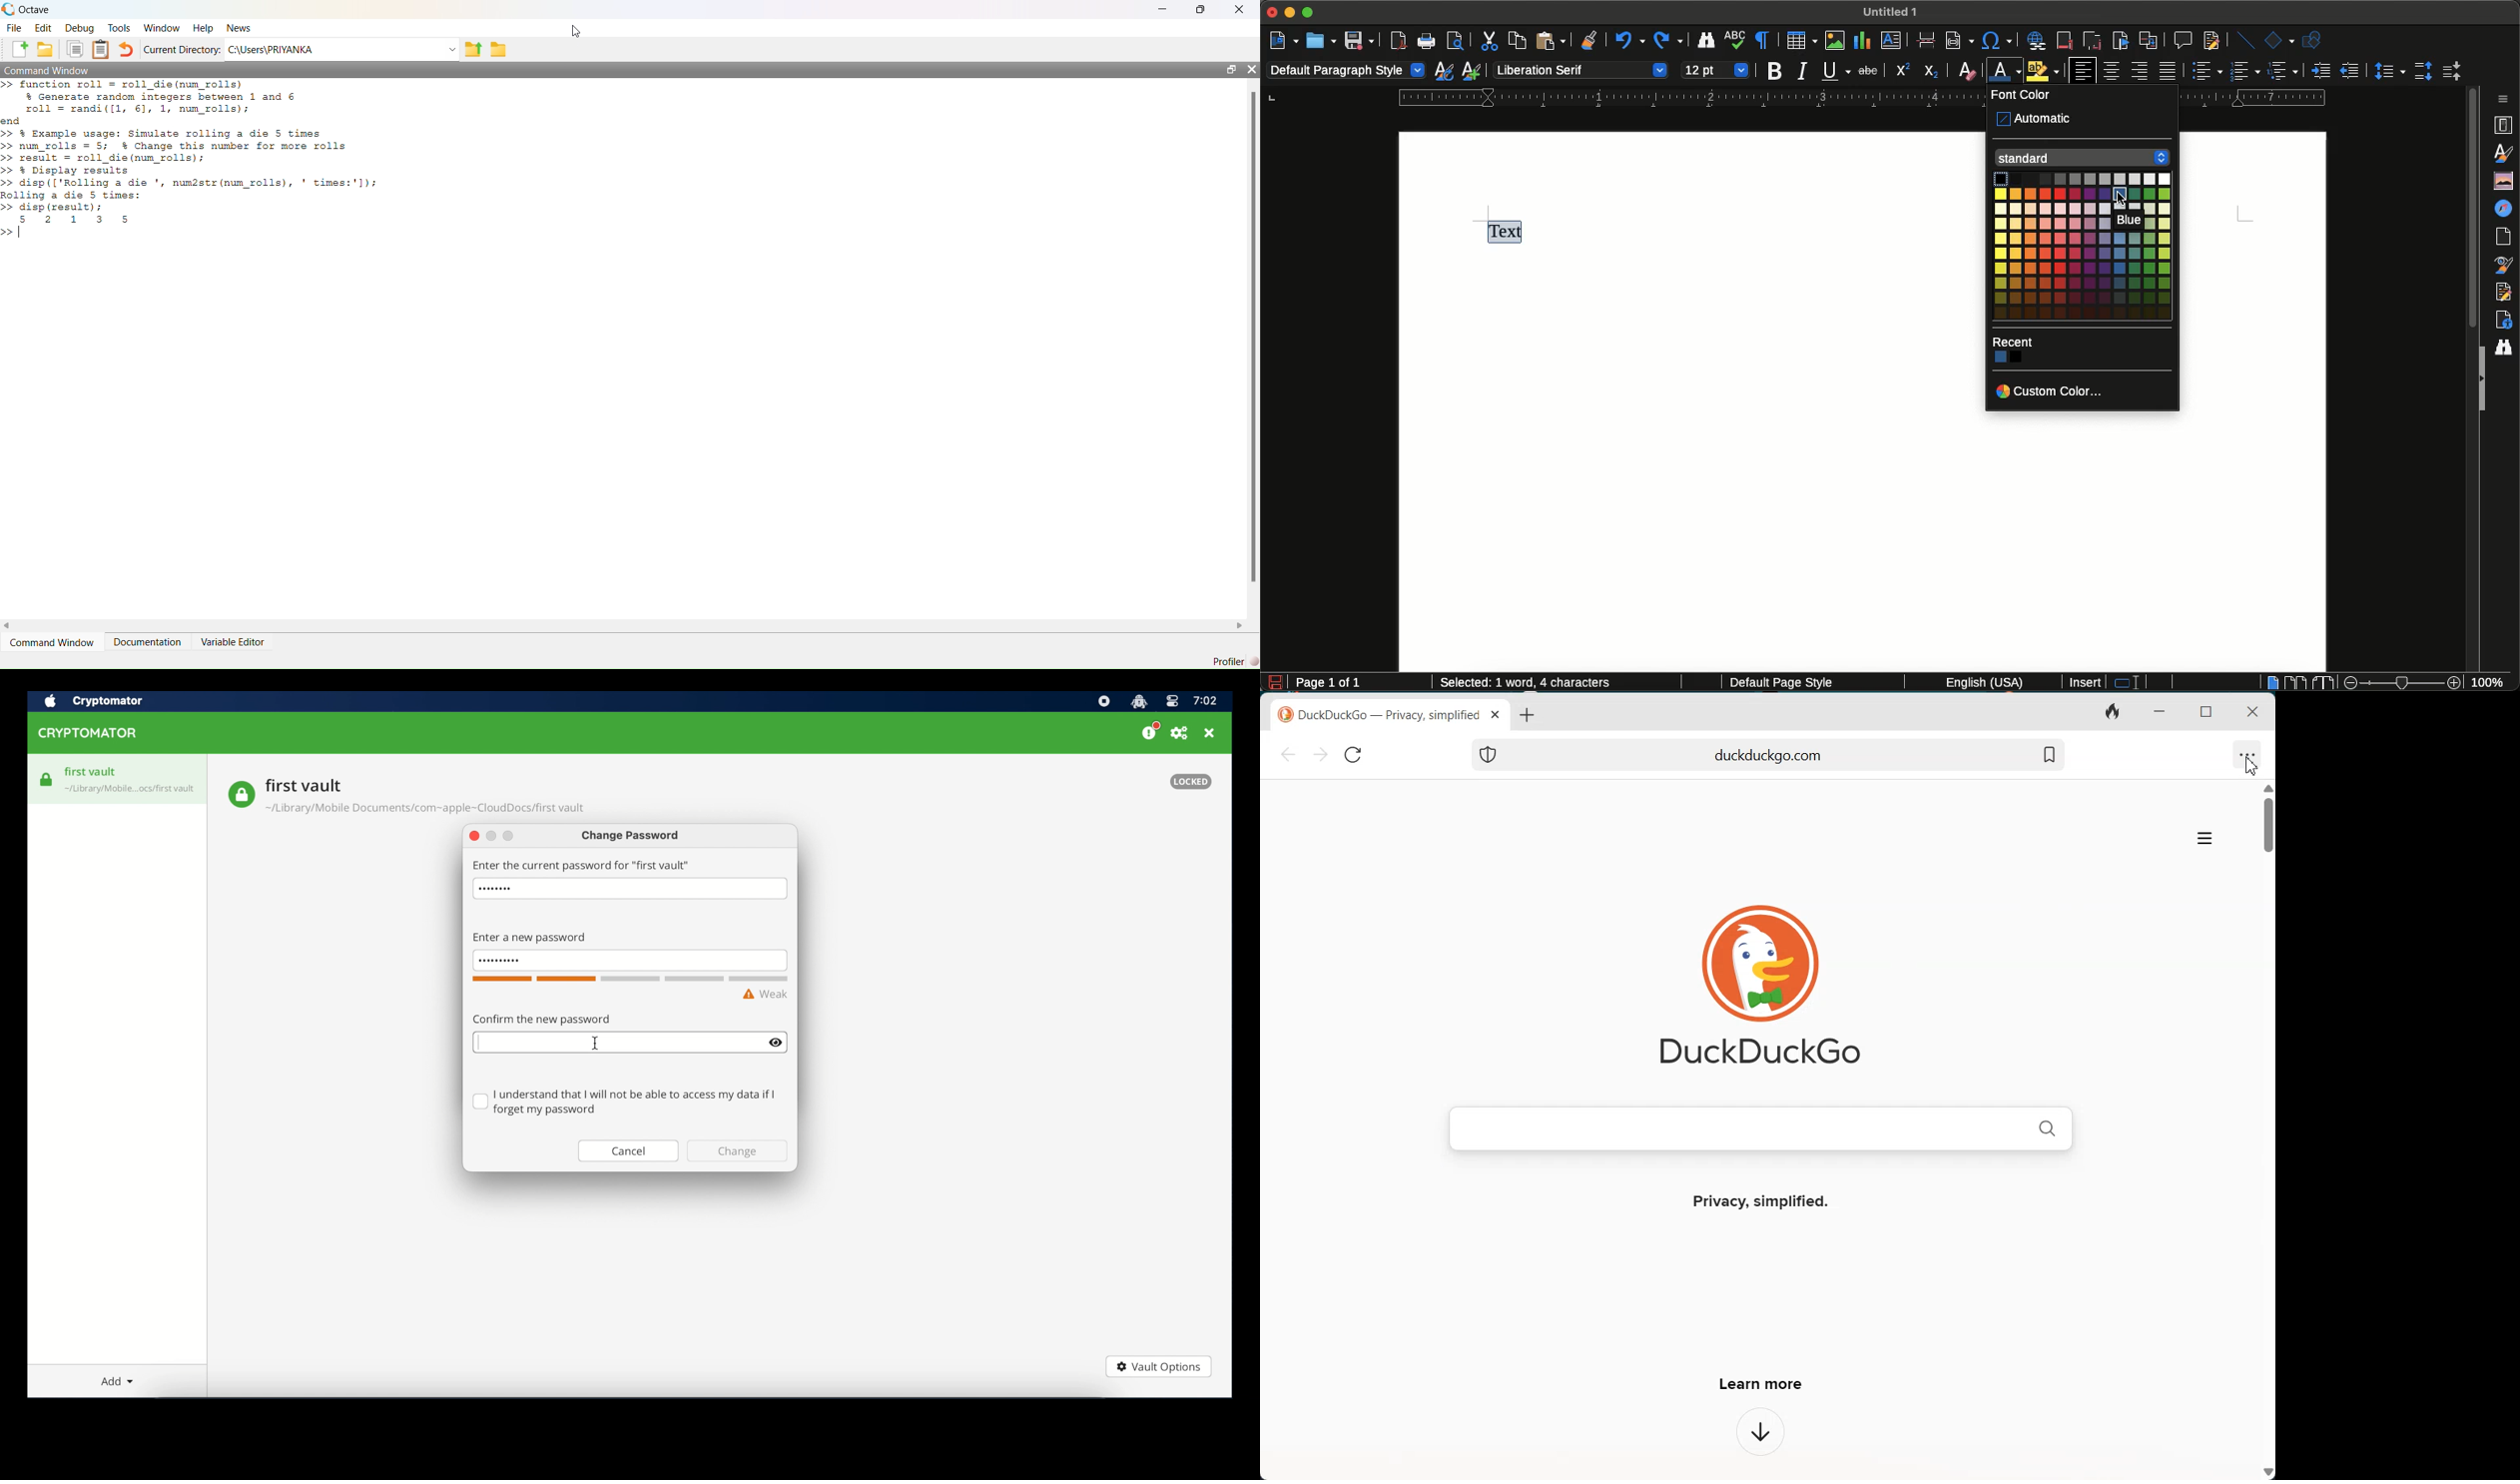 The width and height of the screenshot is (2520, 1484). What do you see at coordinates (2139, 72) in the screenshot?
I see `Align right ` at bounding box center [2139, 72].